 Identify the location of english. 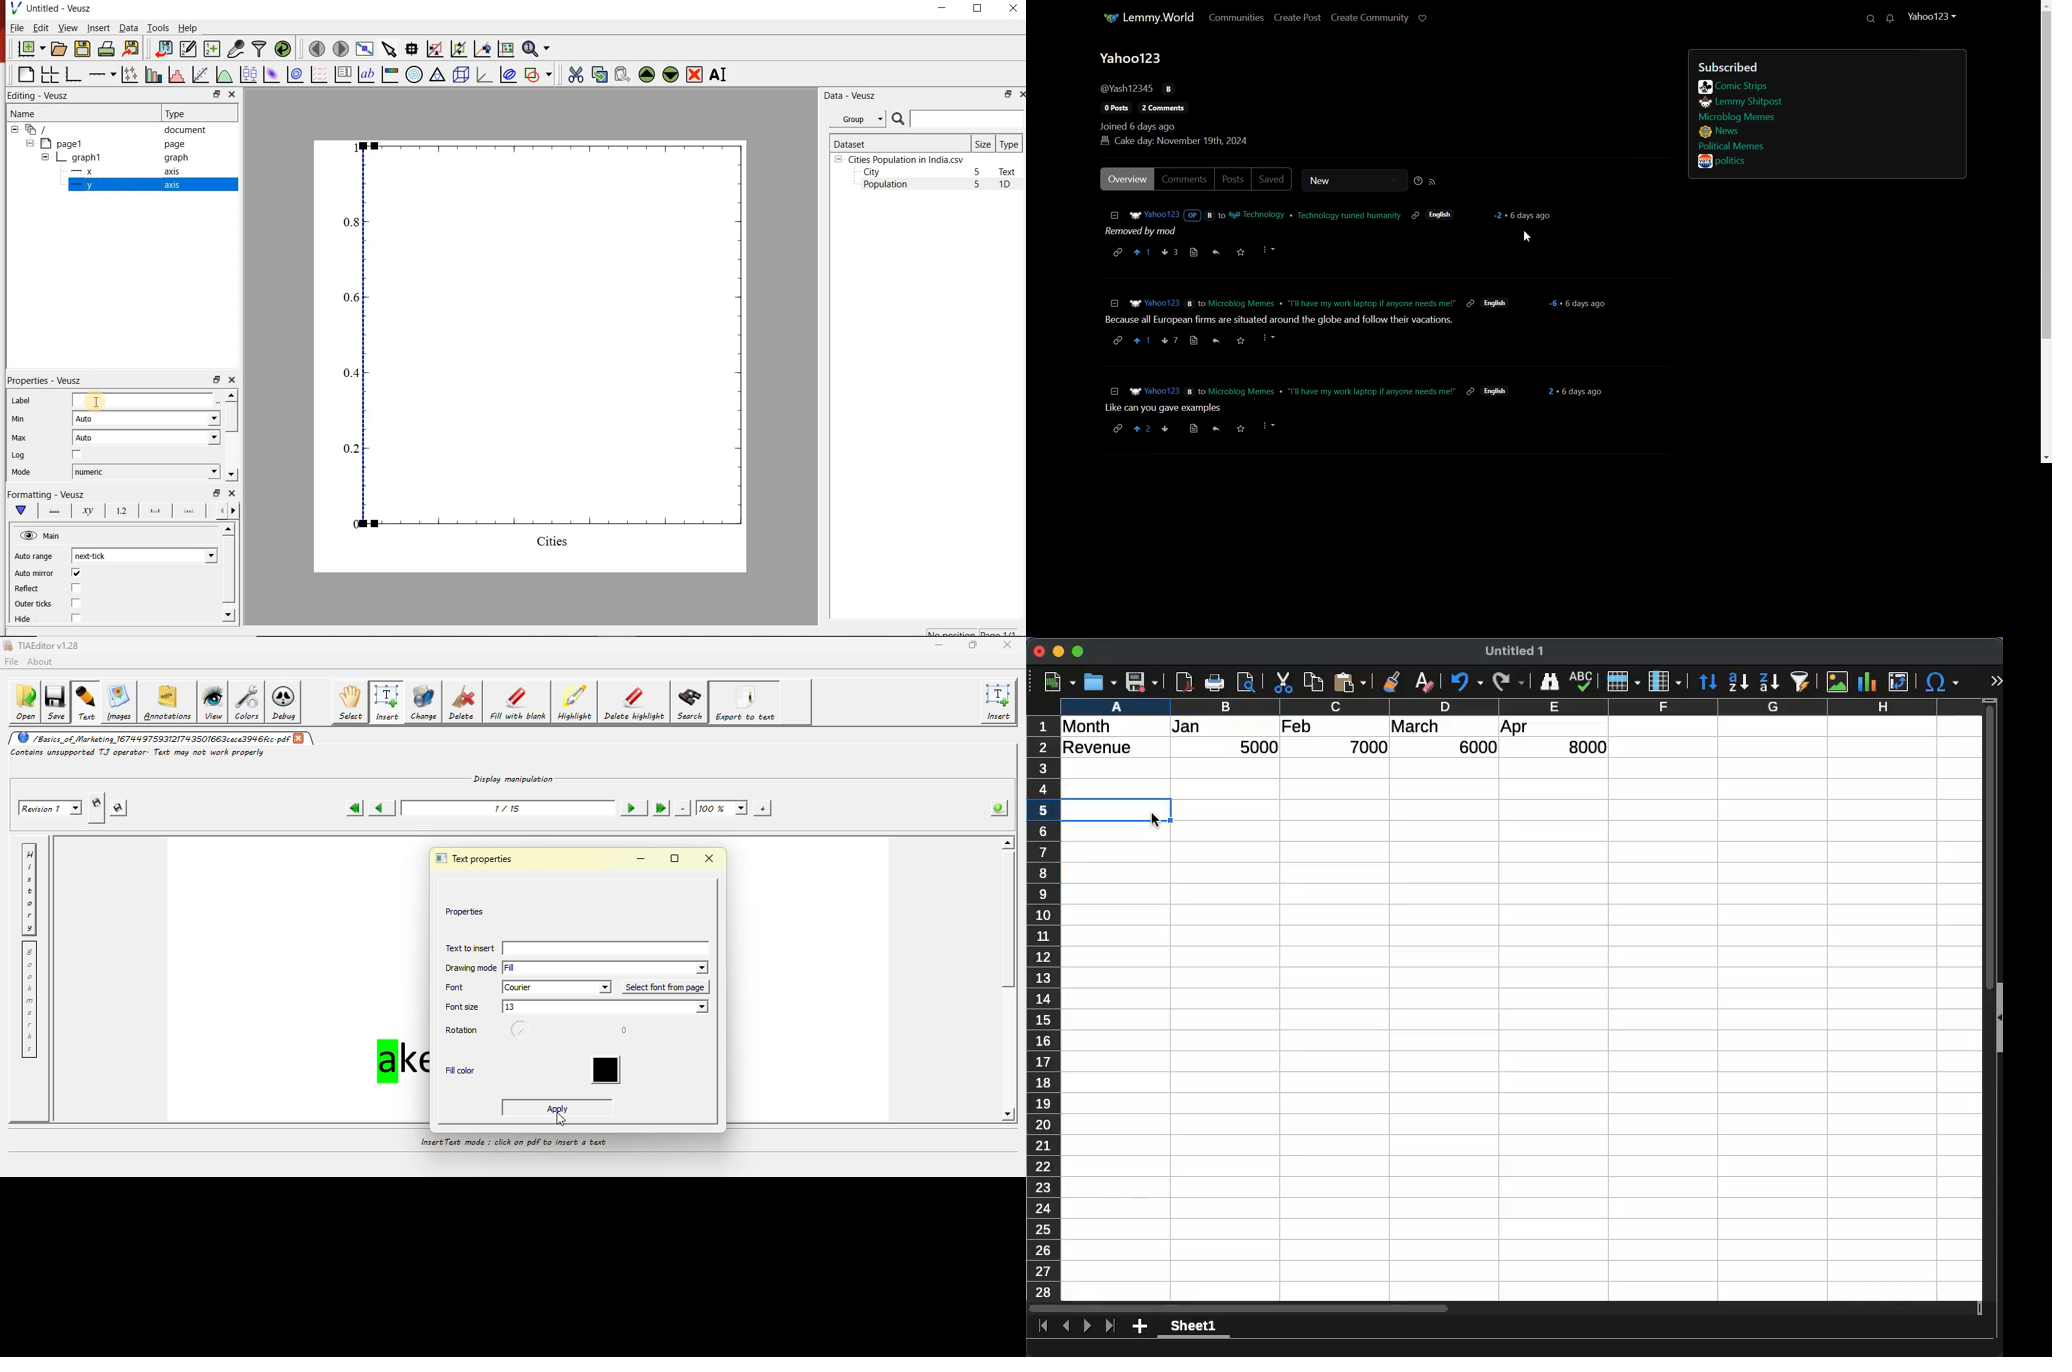
(1495, 305).